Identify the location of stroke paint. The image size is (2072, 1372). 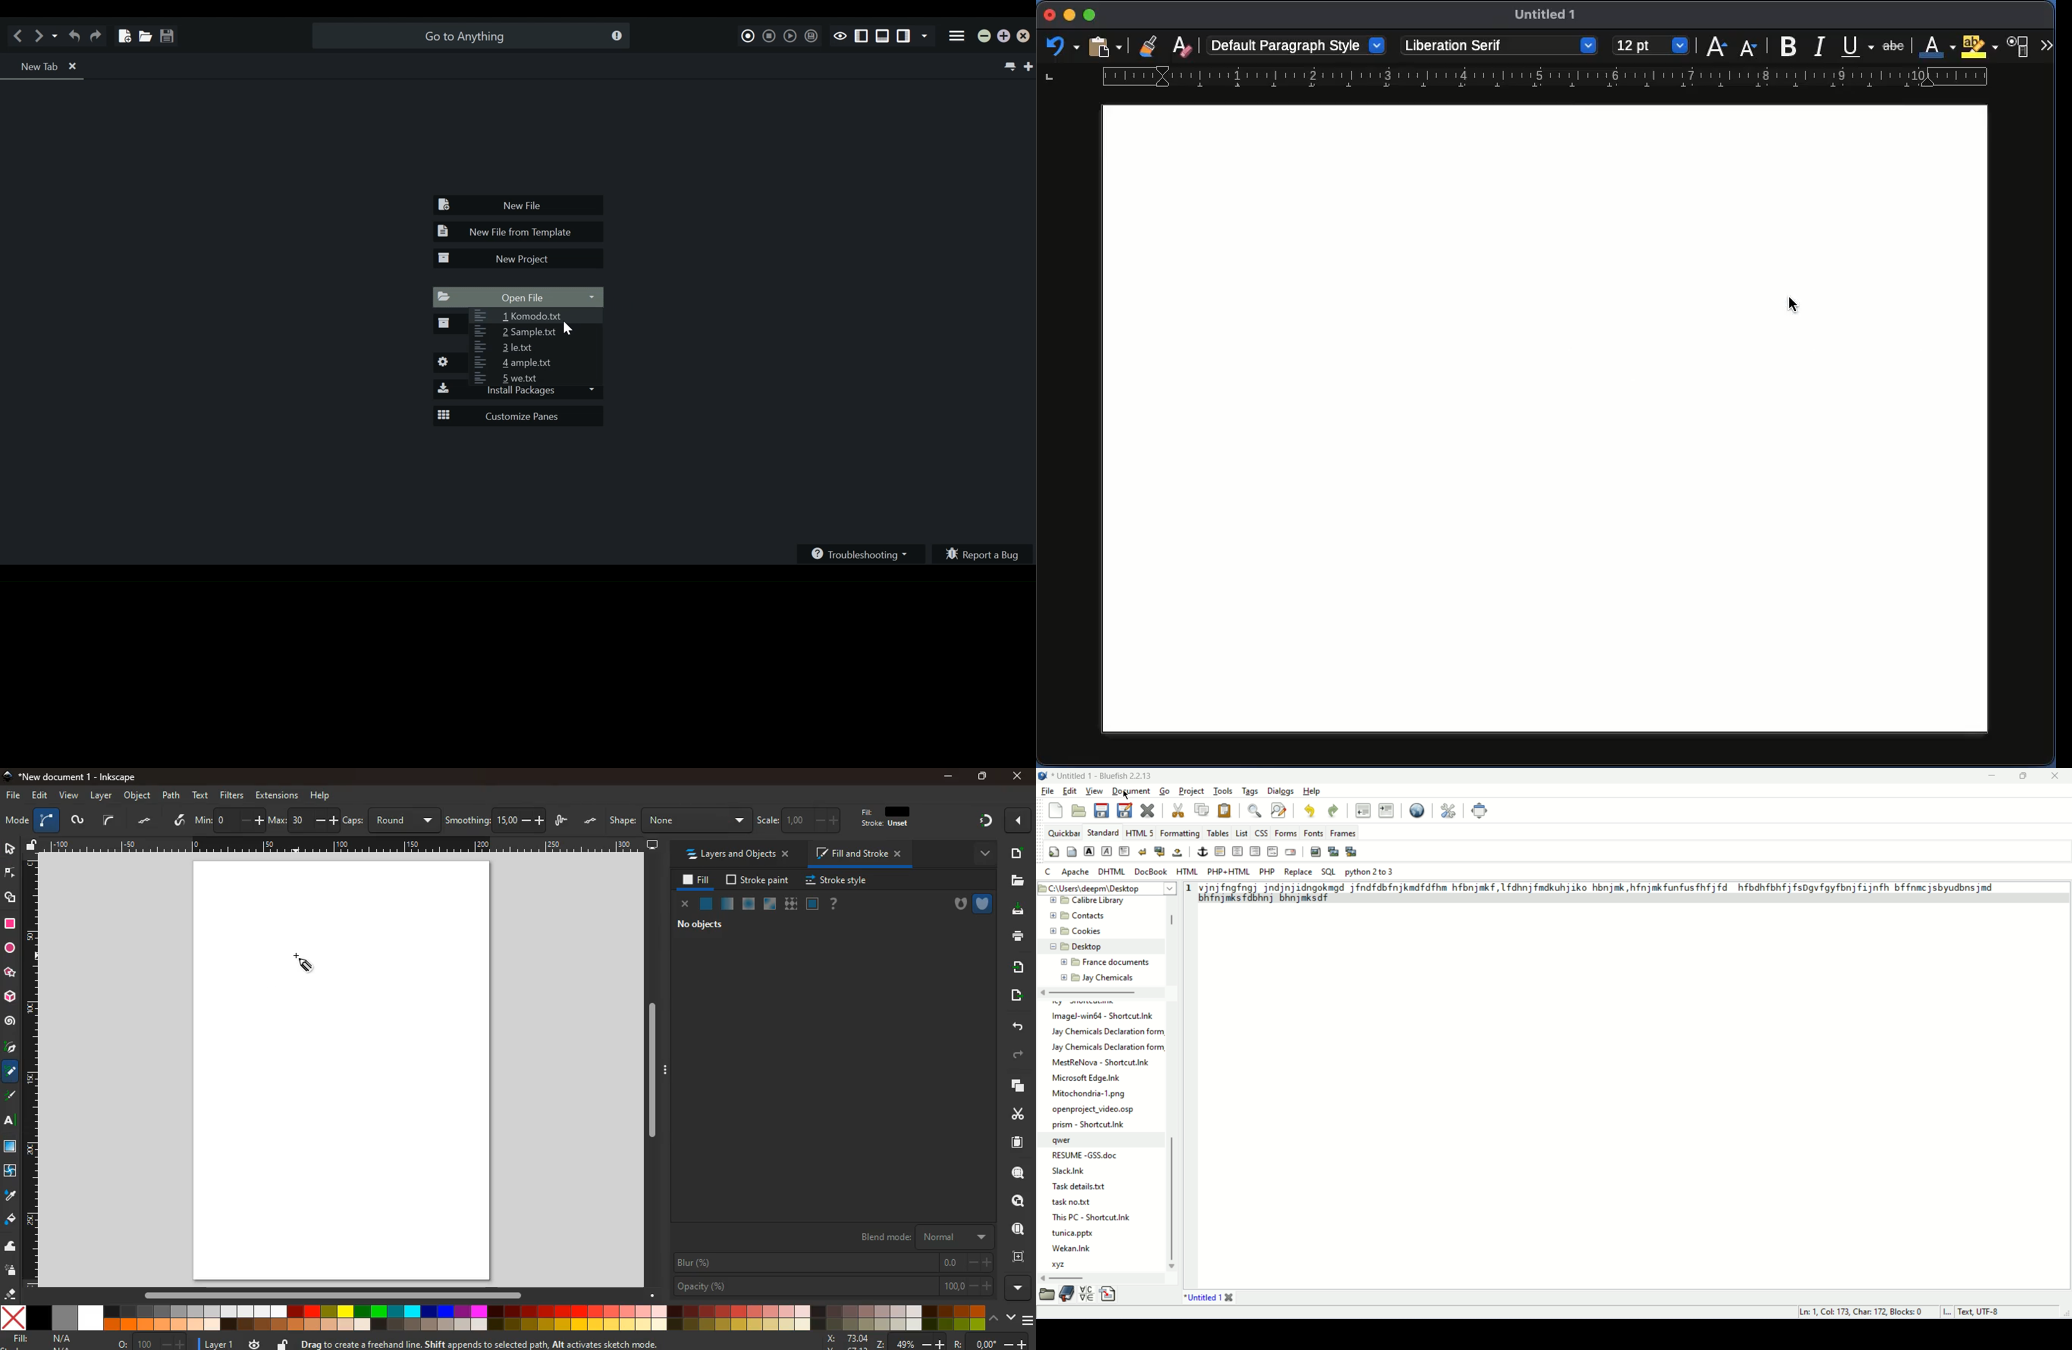
(759, 880).